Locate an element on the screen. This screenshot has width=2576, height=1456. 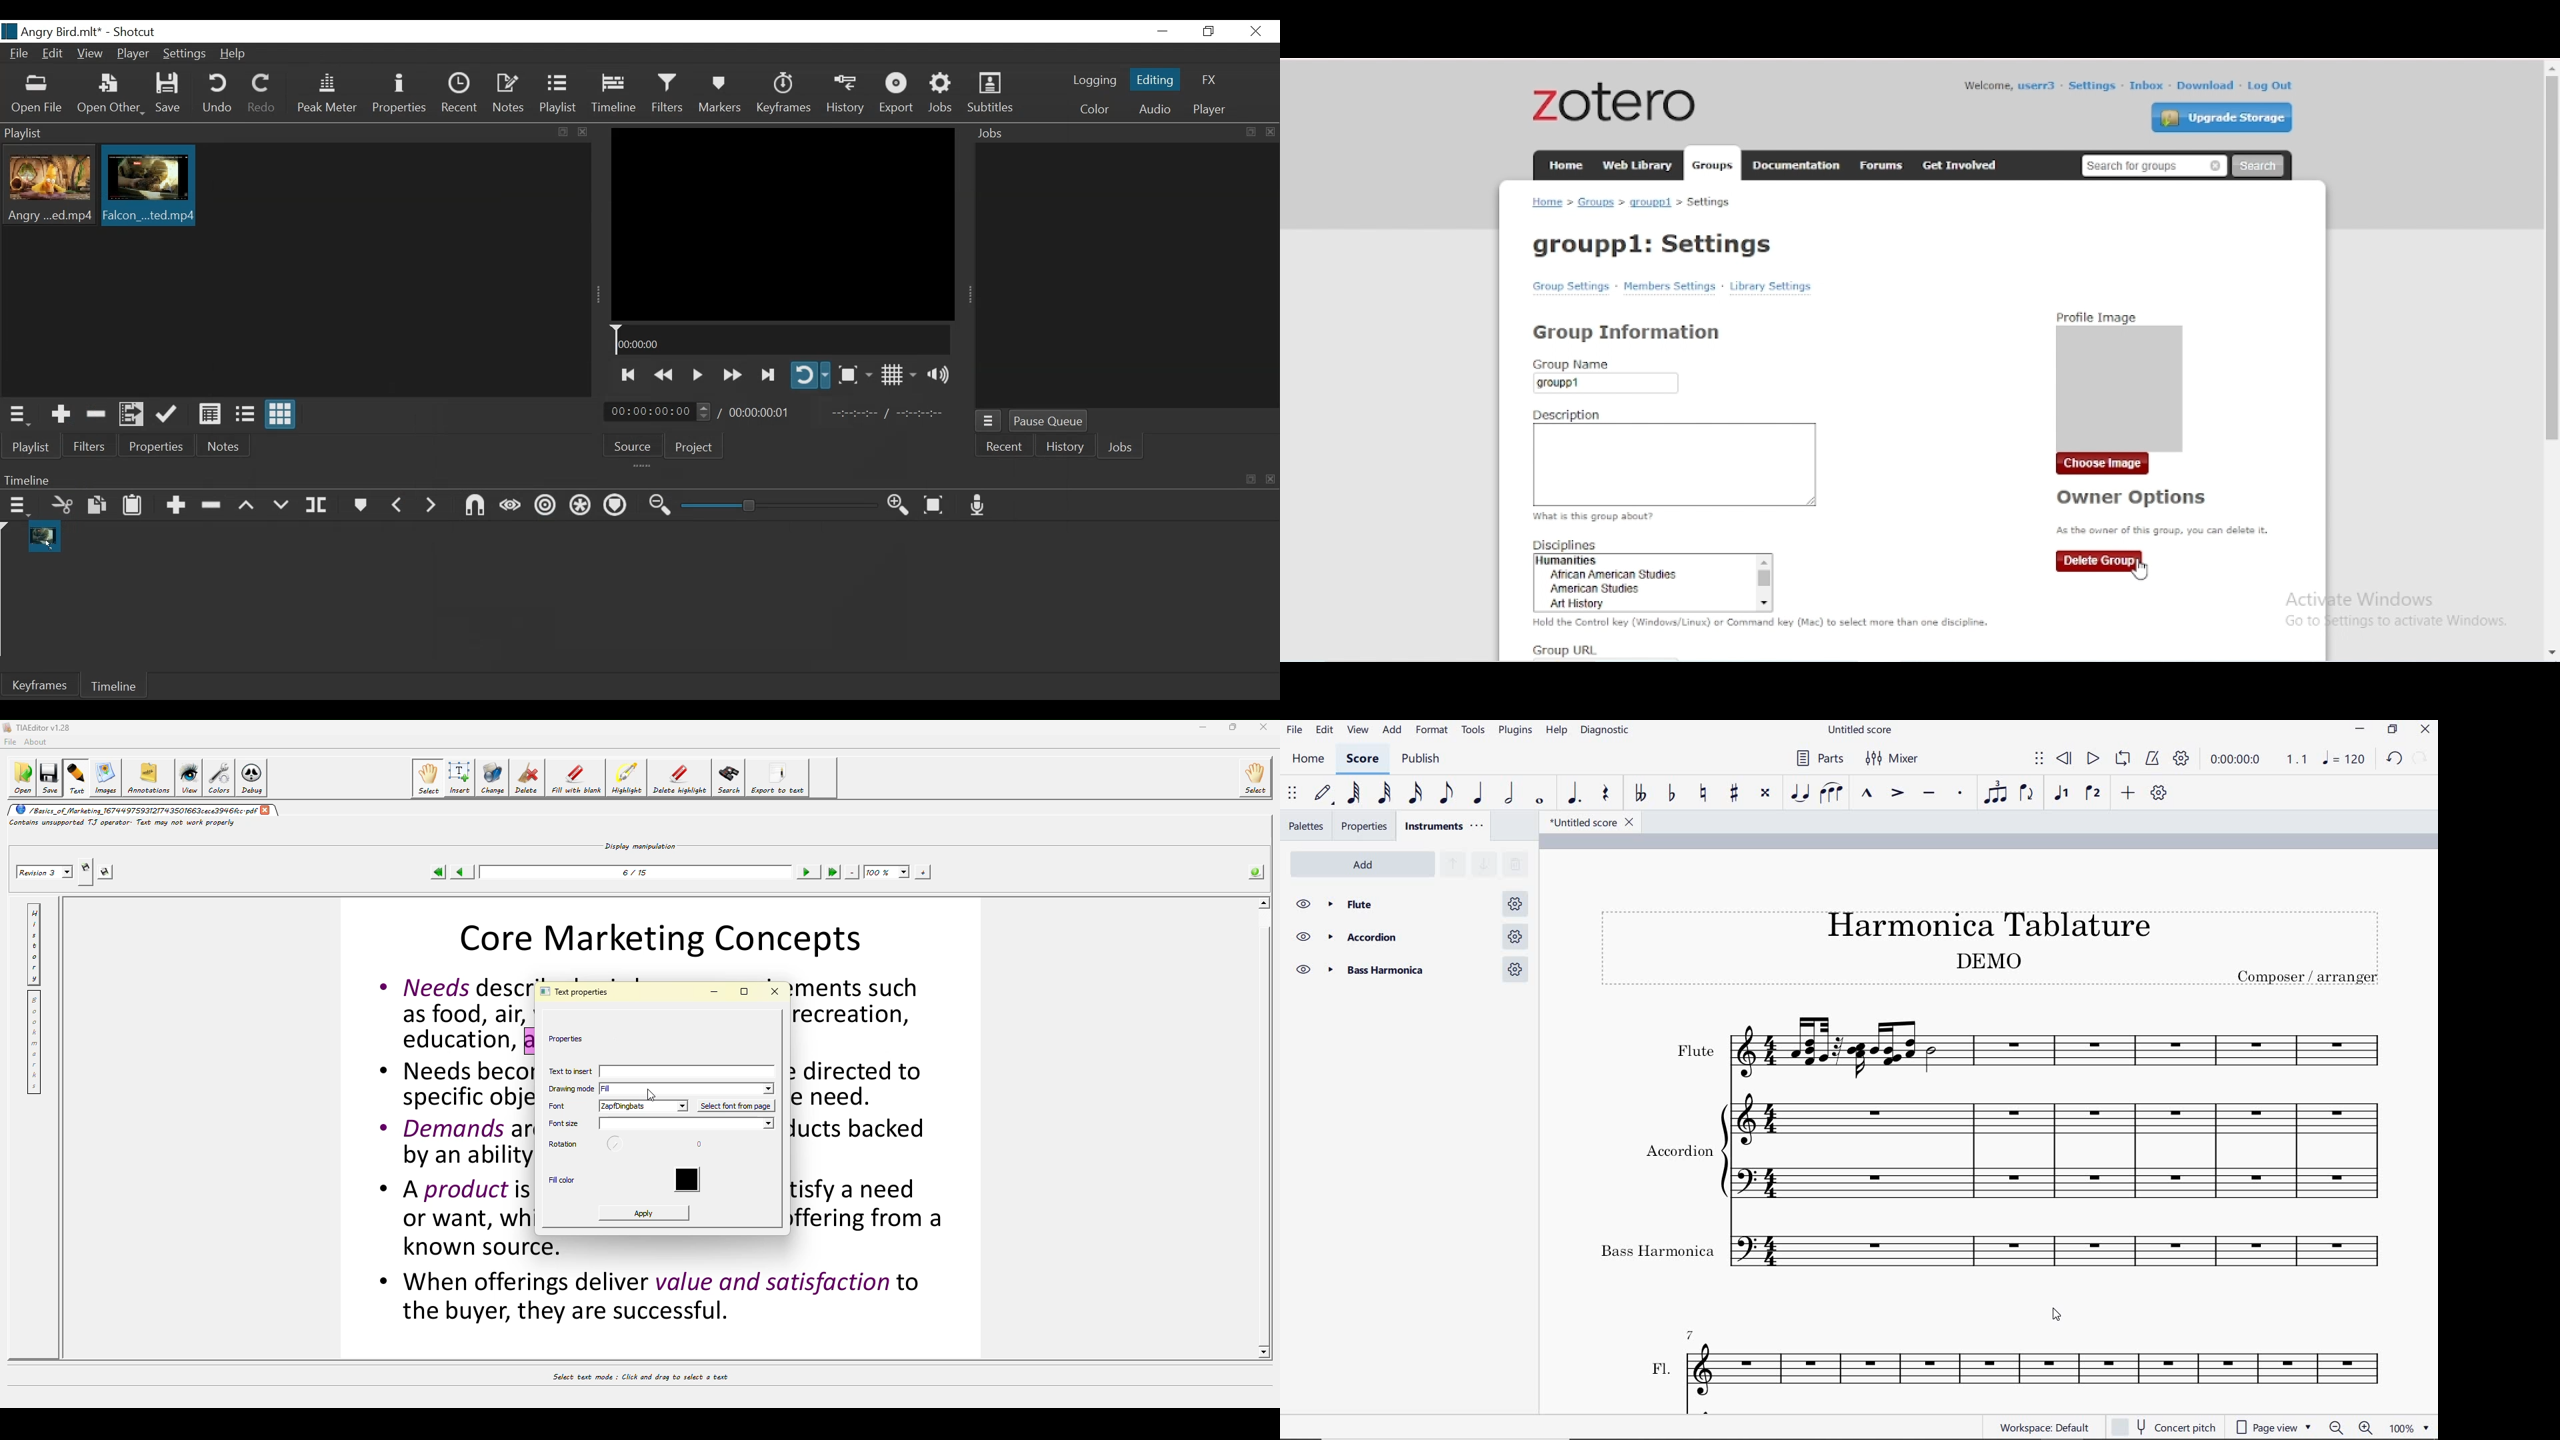
select to move is located at coordinates (2039, 759).